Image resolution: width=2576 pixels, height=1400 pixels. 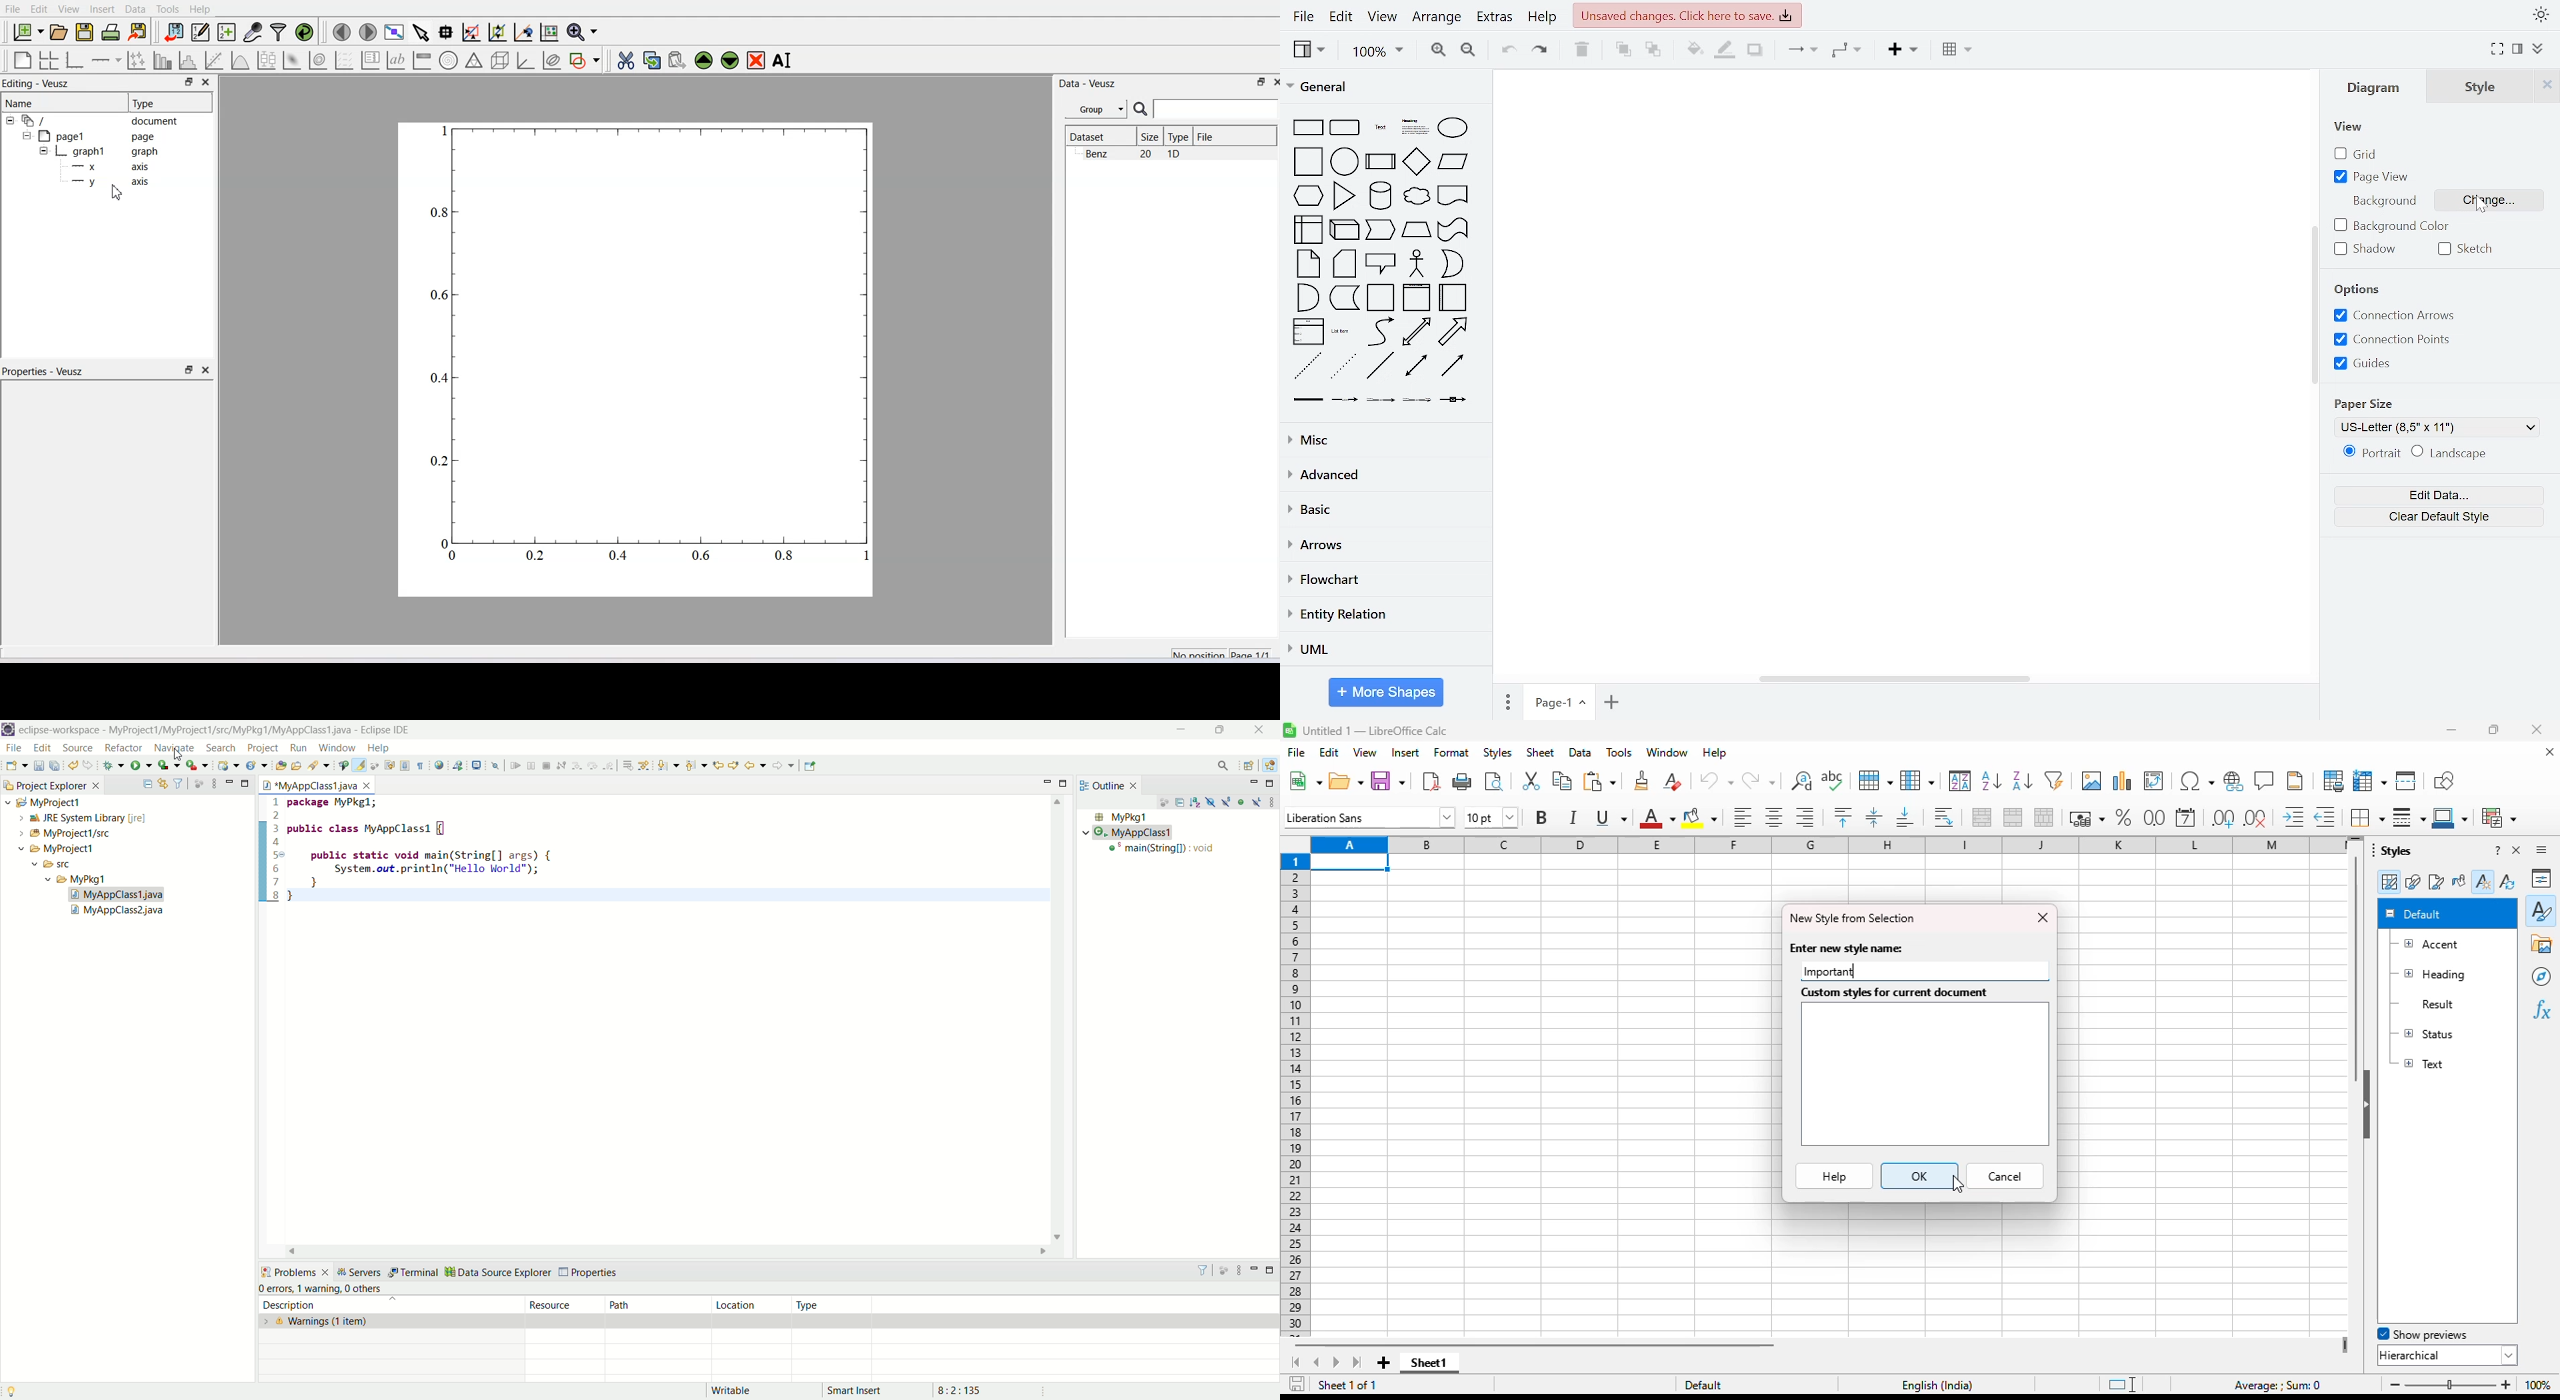 I want to click on help, so click(x=1835, y=1176).